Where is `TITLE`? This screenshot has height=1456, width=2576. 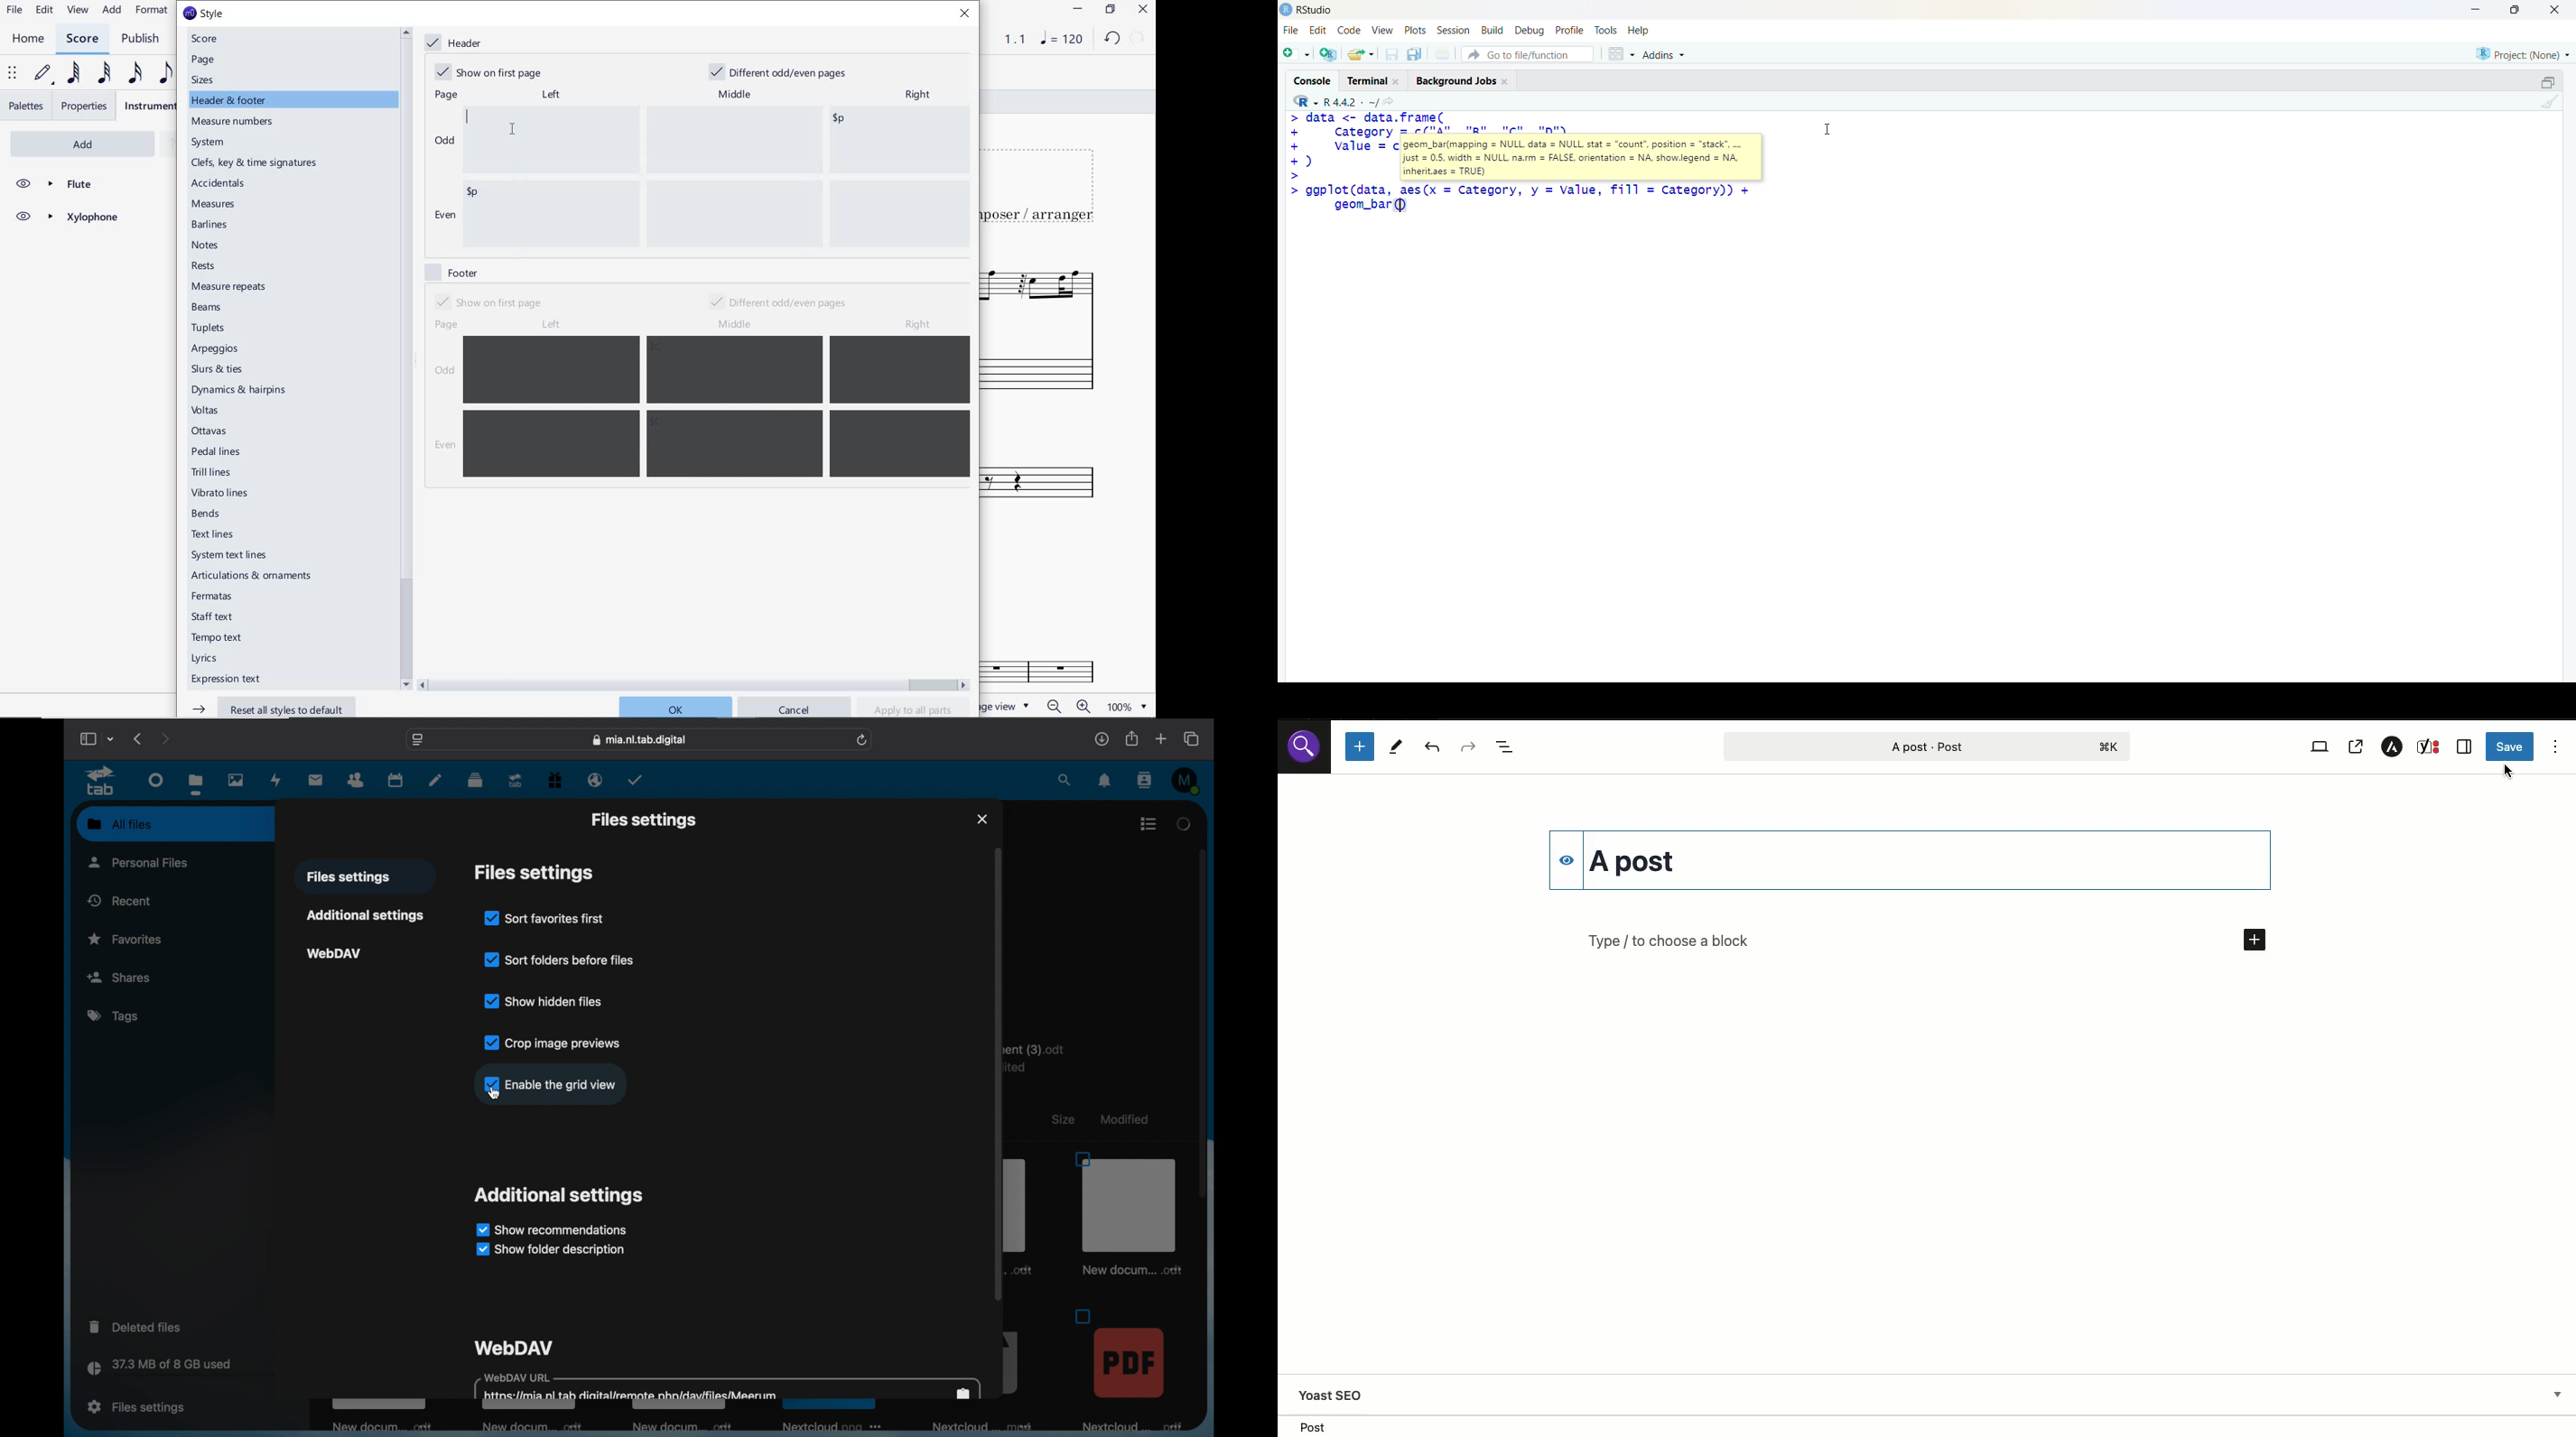
TITLE is located at coordinates (1043, 187).